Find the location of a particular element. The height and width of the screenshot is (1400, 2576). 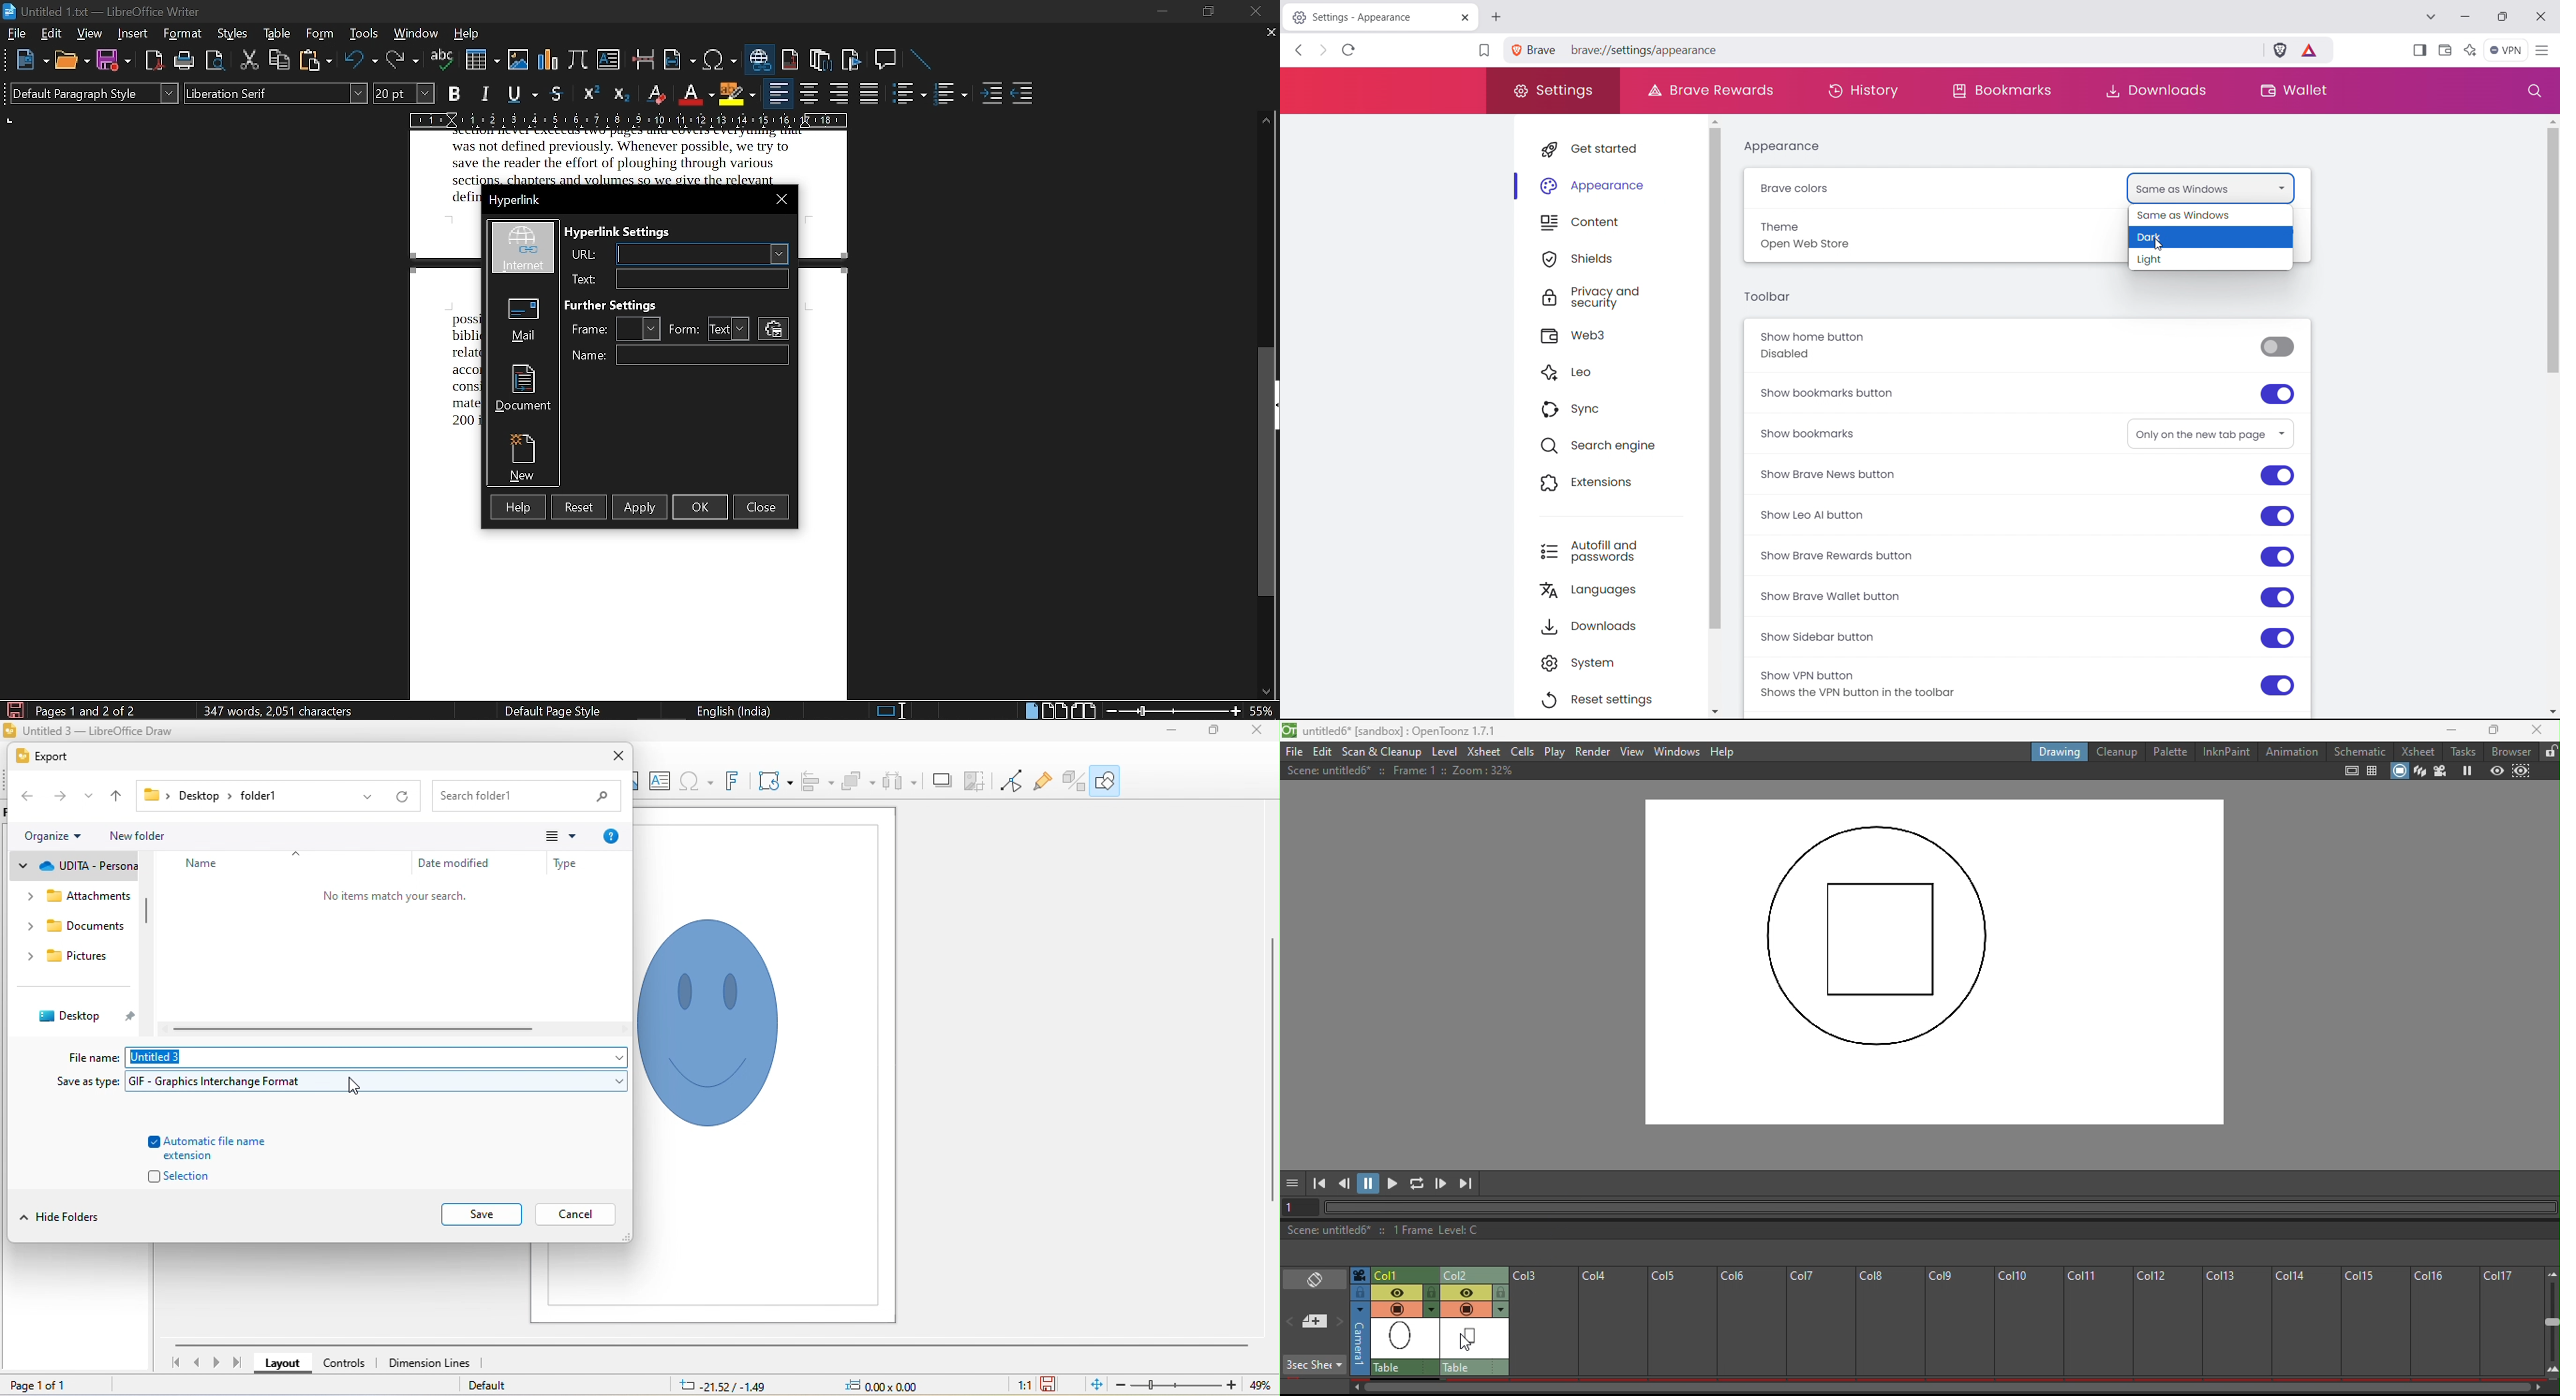

align left is located at coordinates (777, 95).